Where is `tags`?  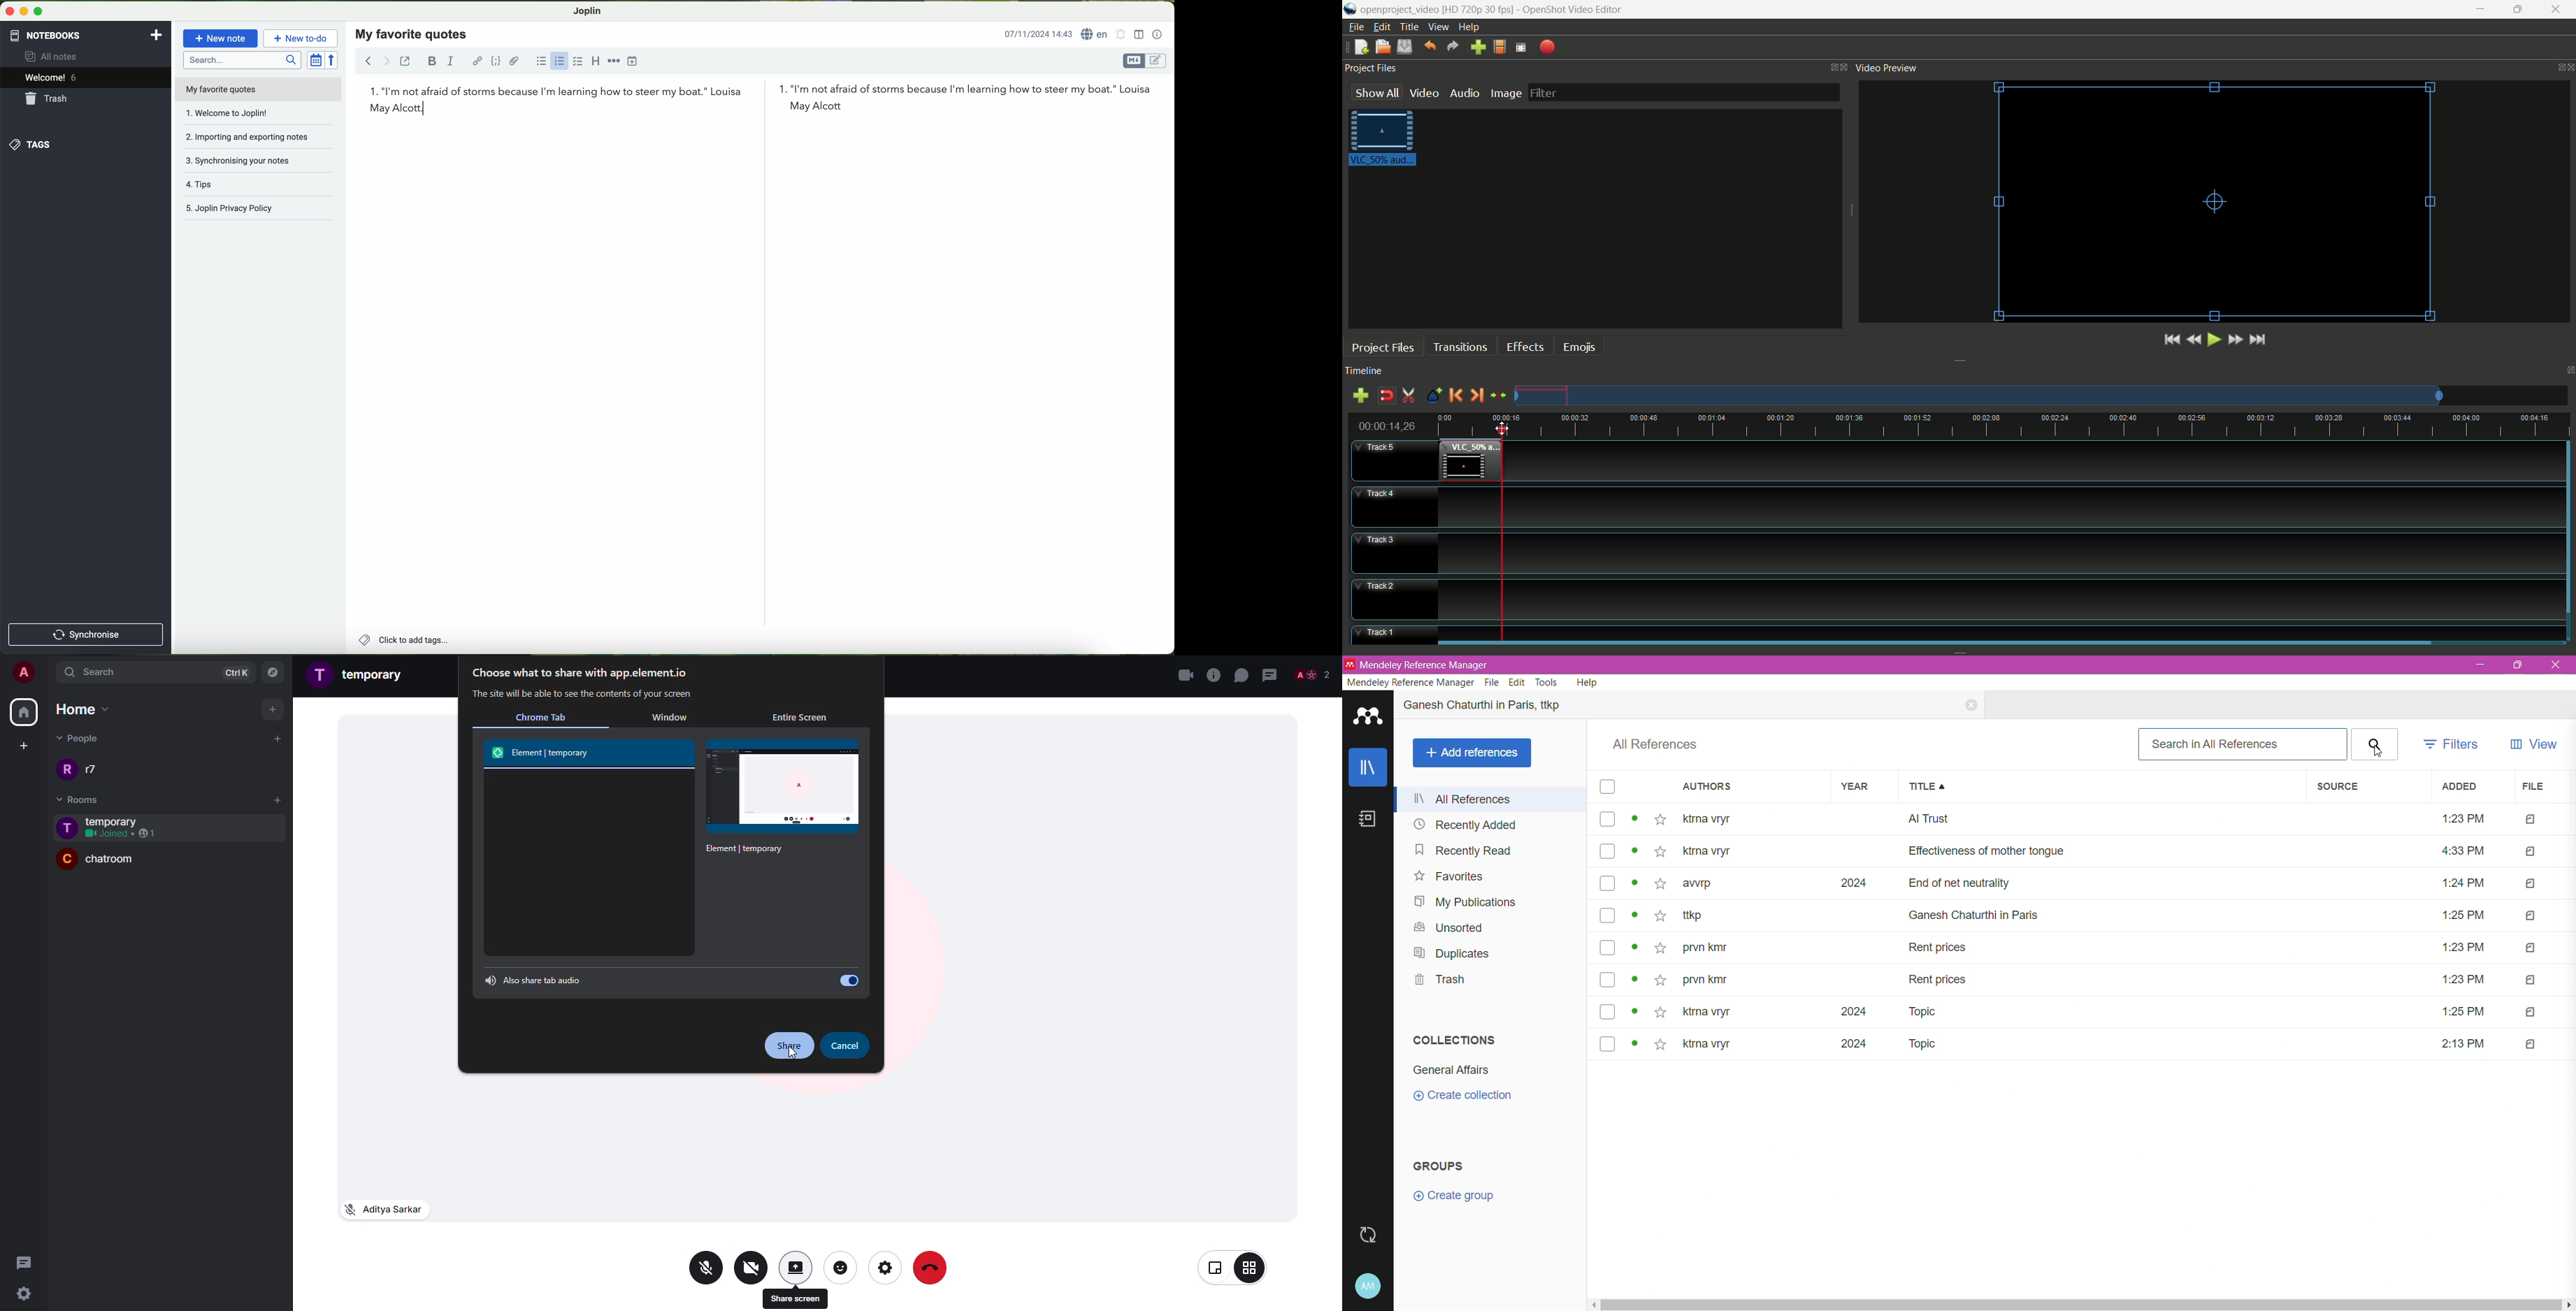 tags is located at coordinates (256, 184).